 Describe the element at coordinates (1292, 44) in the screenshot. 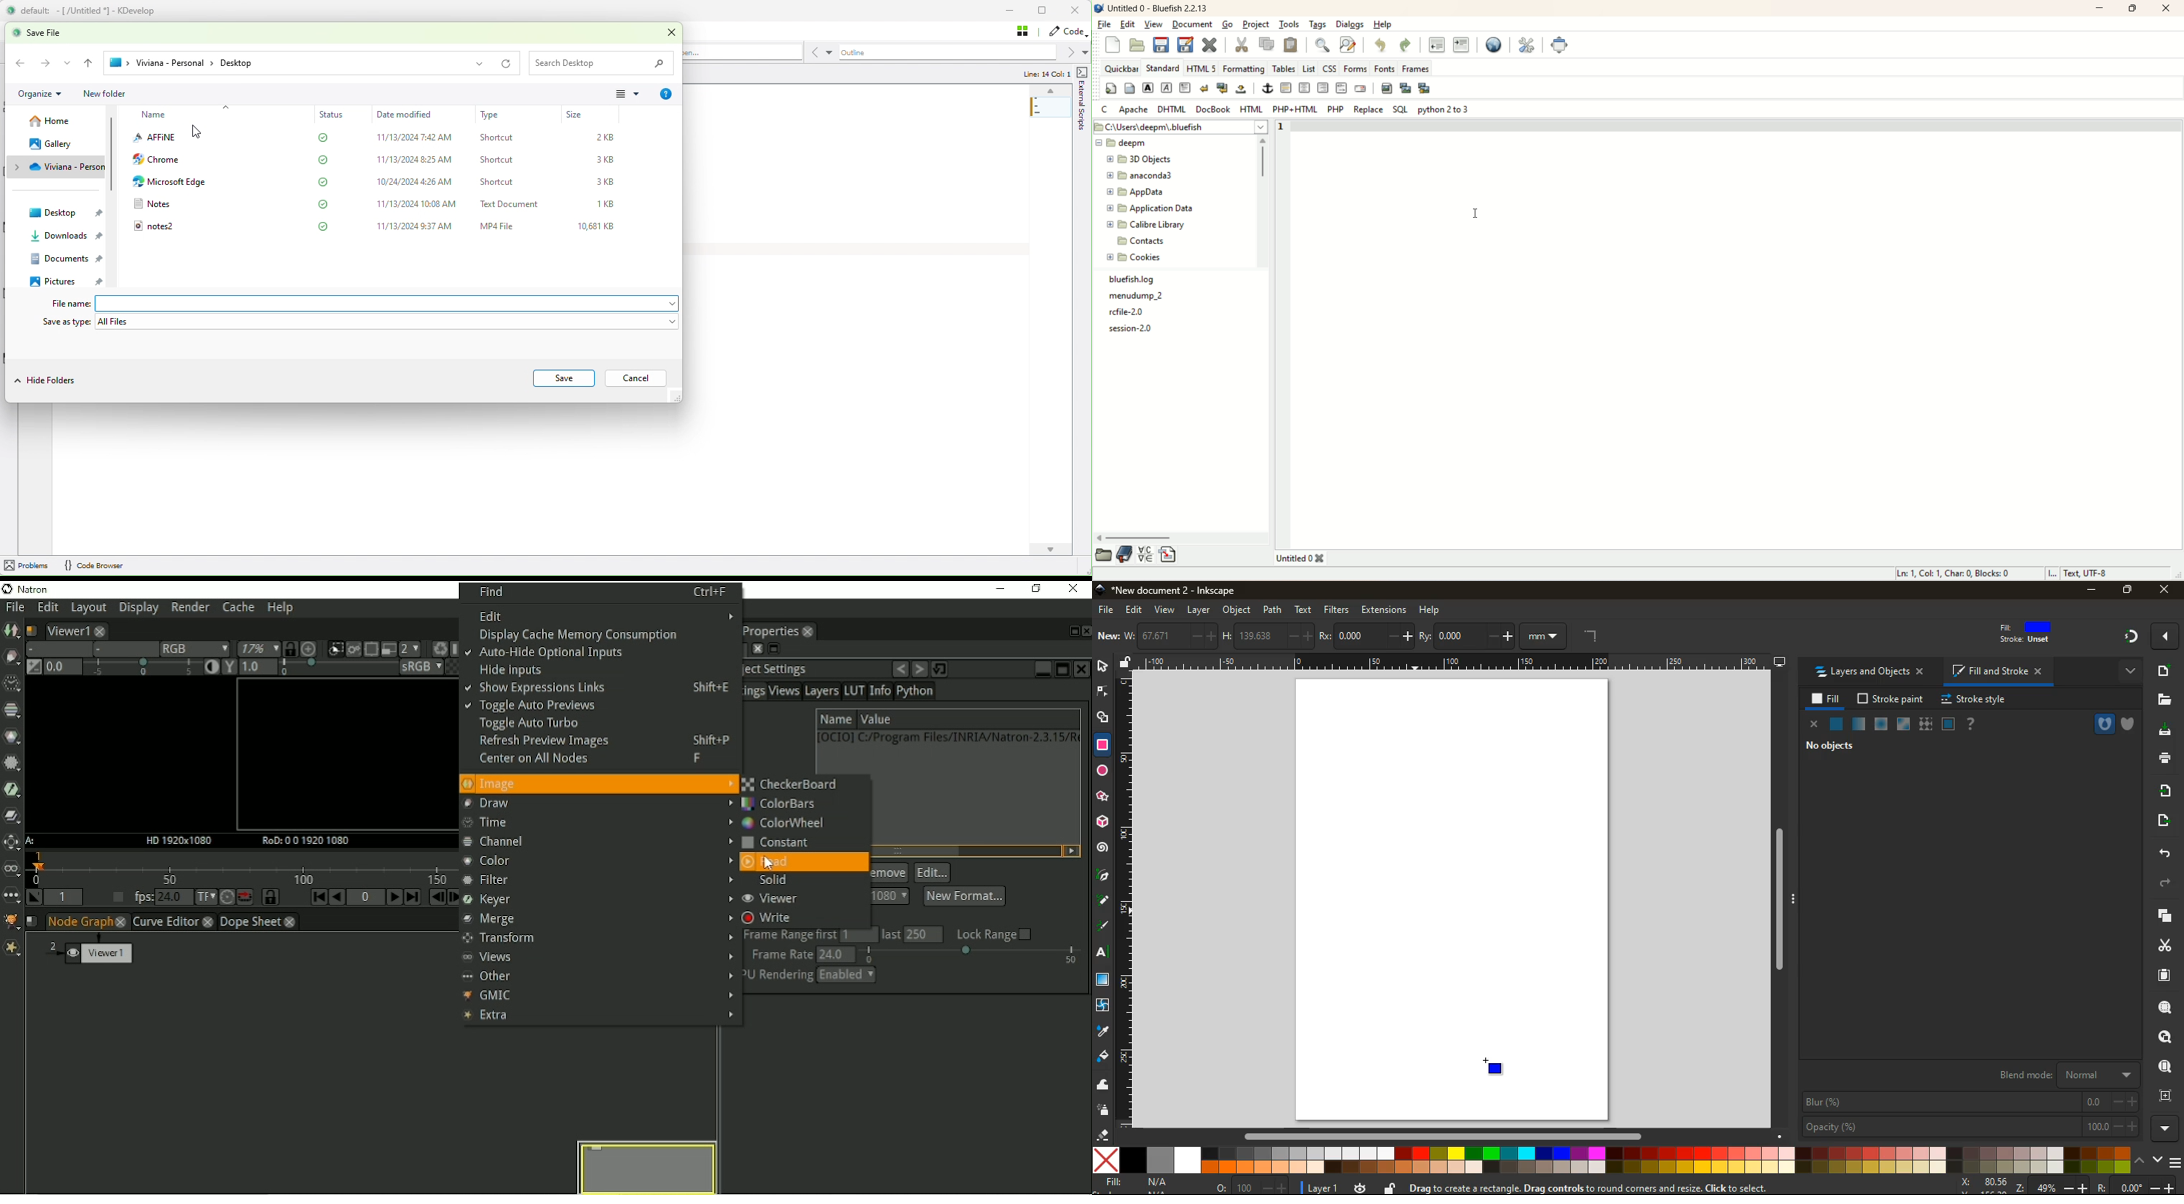

I see `paste` at that location.